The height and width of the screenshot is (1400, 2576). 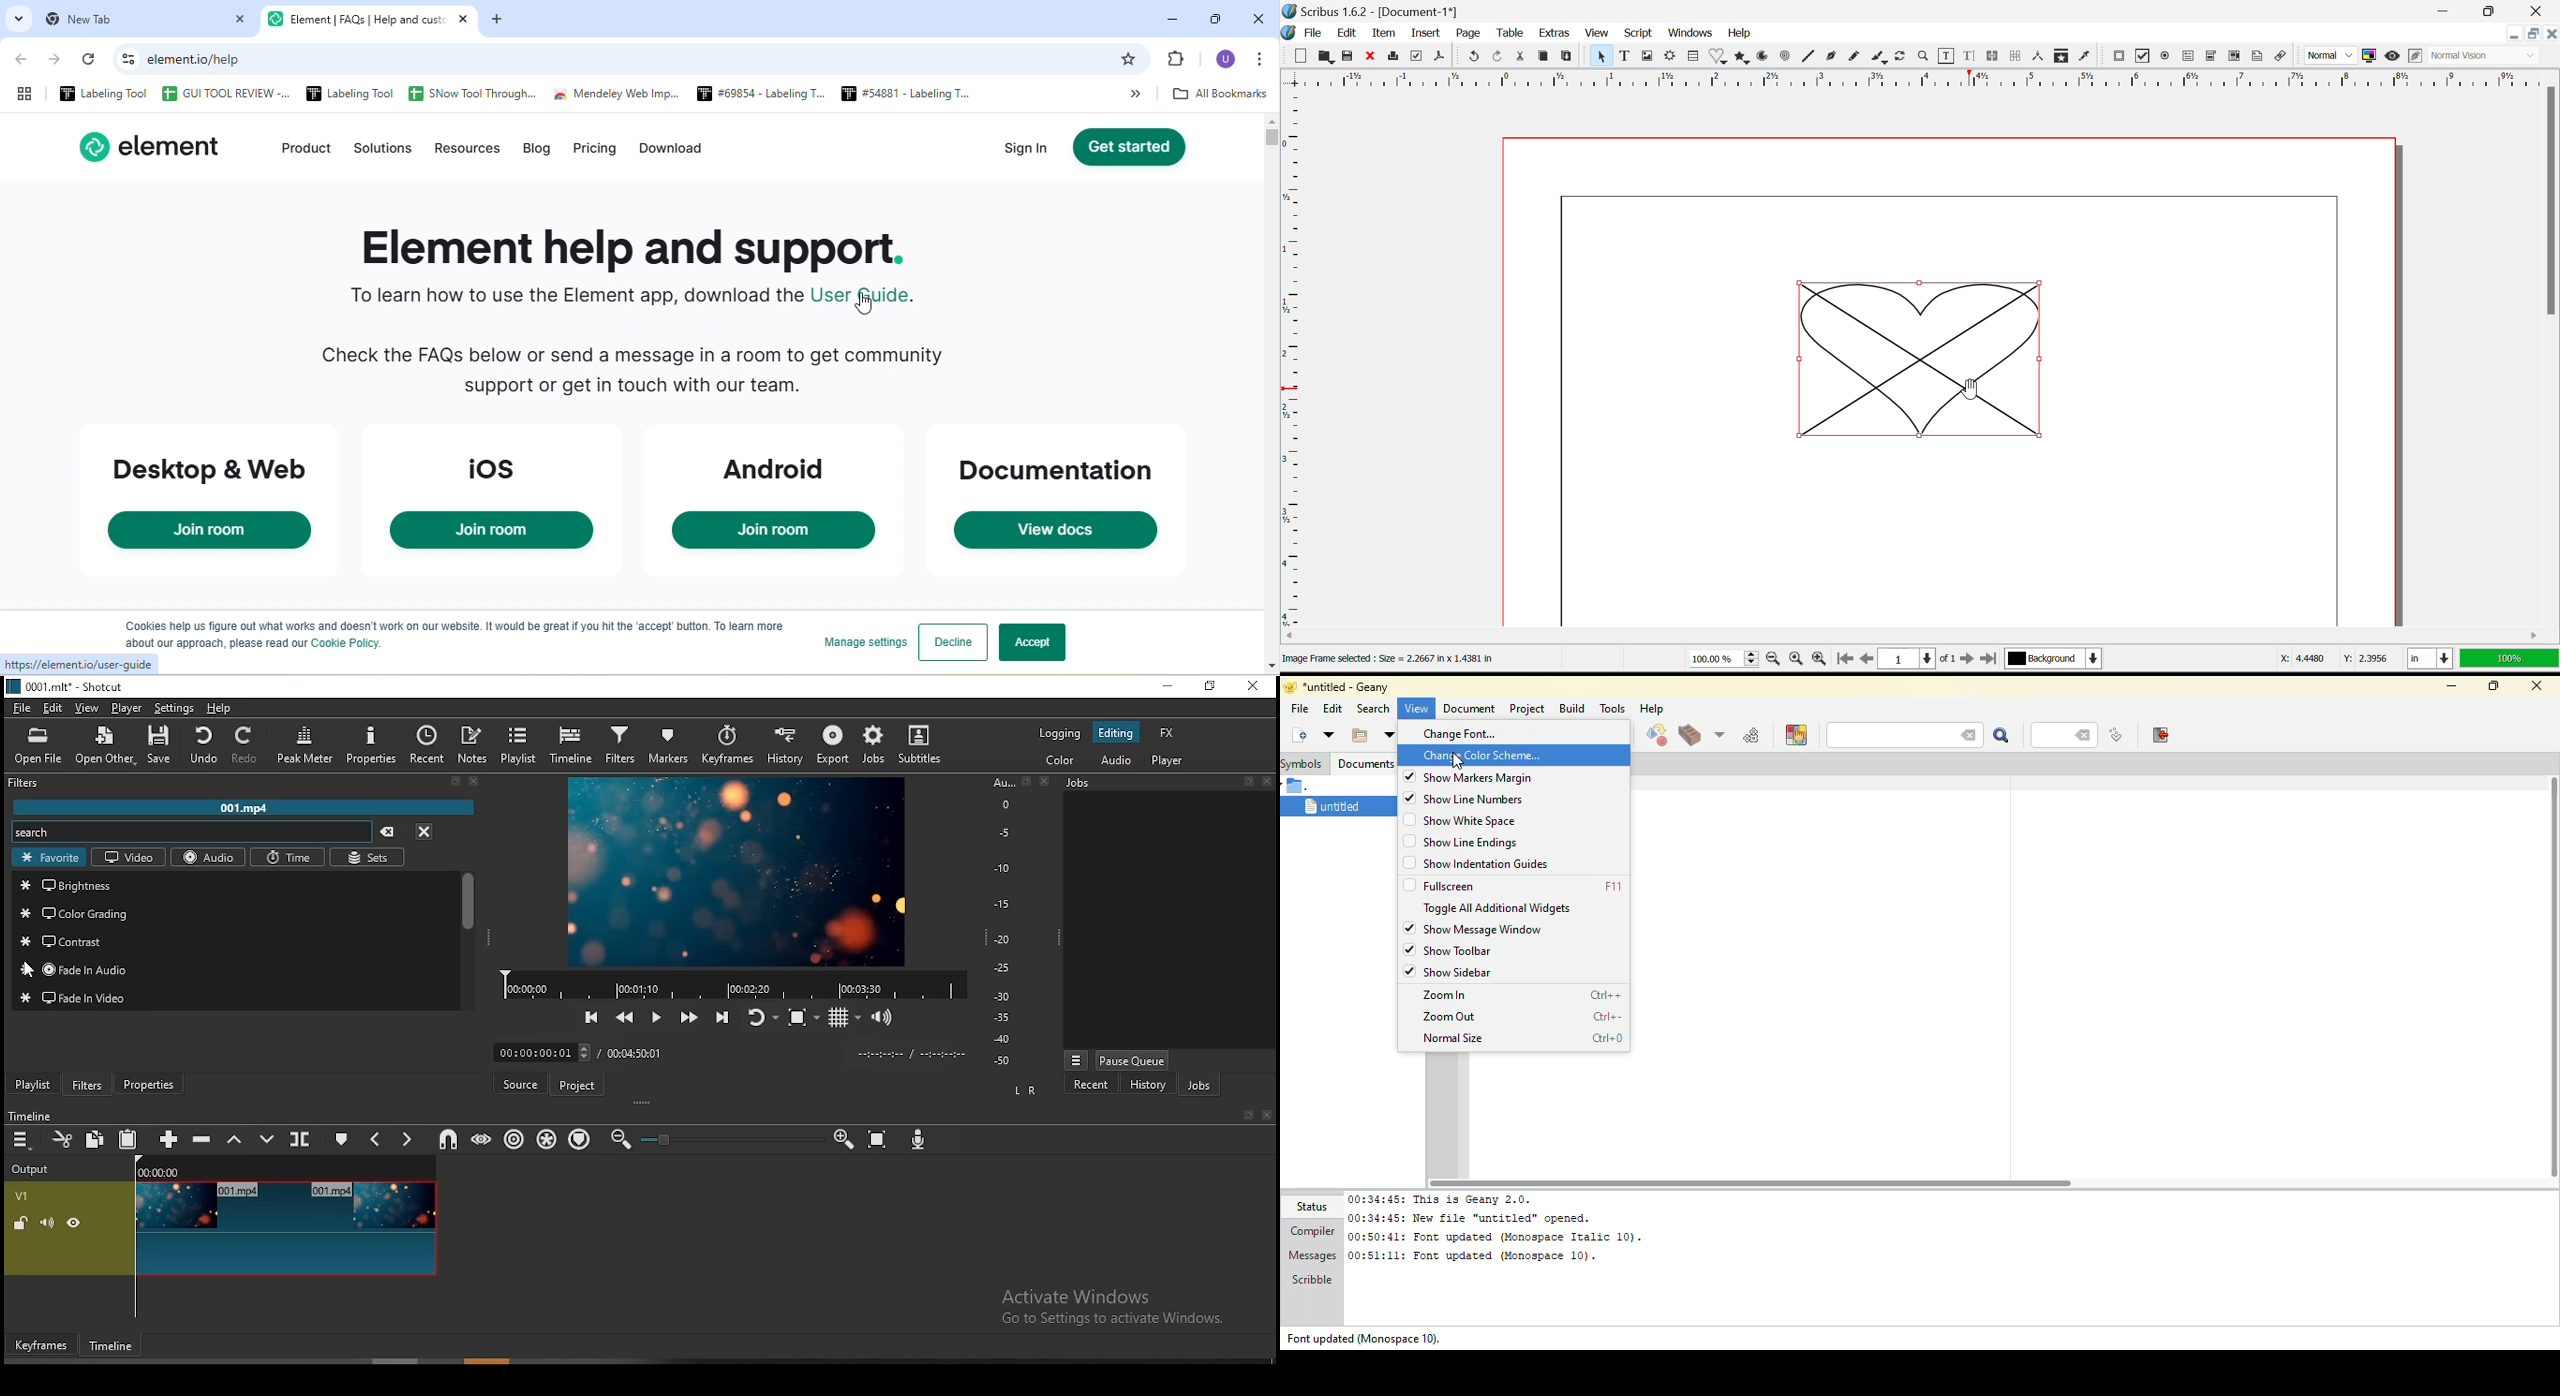 What do you see at coordinates (68, 686) in the screenshot?
I see `0001. mit" - Shotcut` at bounding box center [68, 686].